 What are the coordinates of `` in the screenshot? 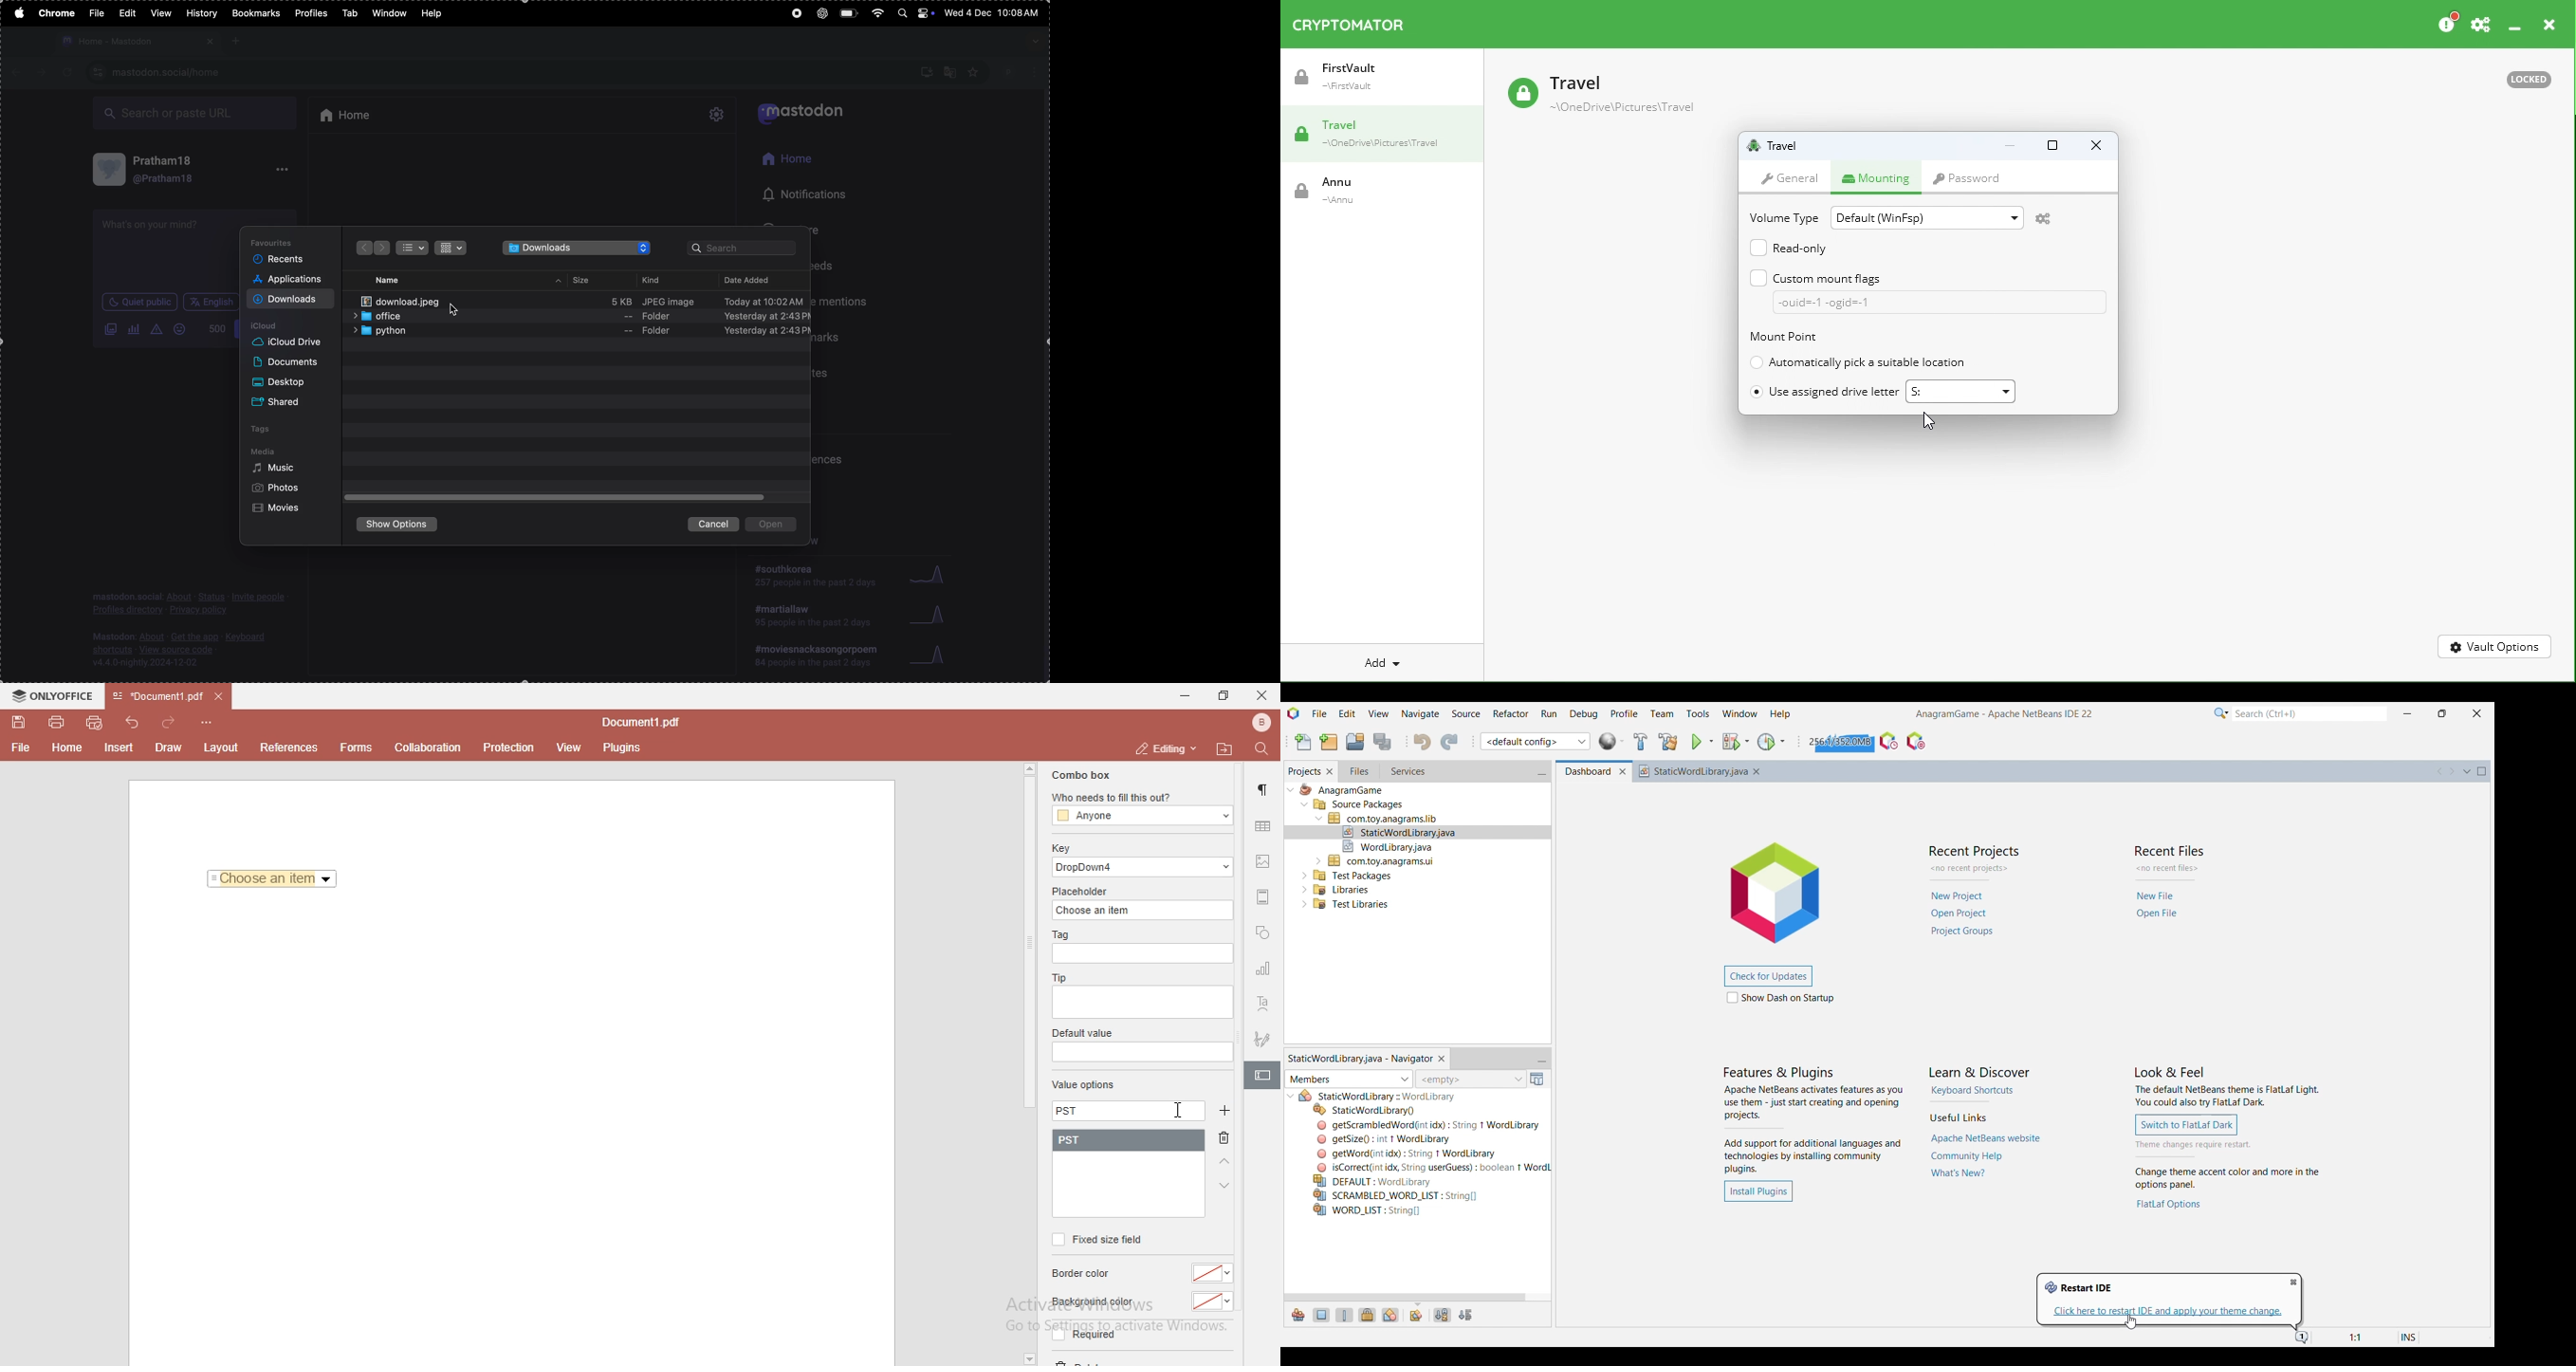 It's located at (1383, 859).